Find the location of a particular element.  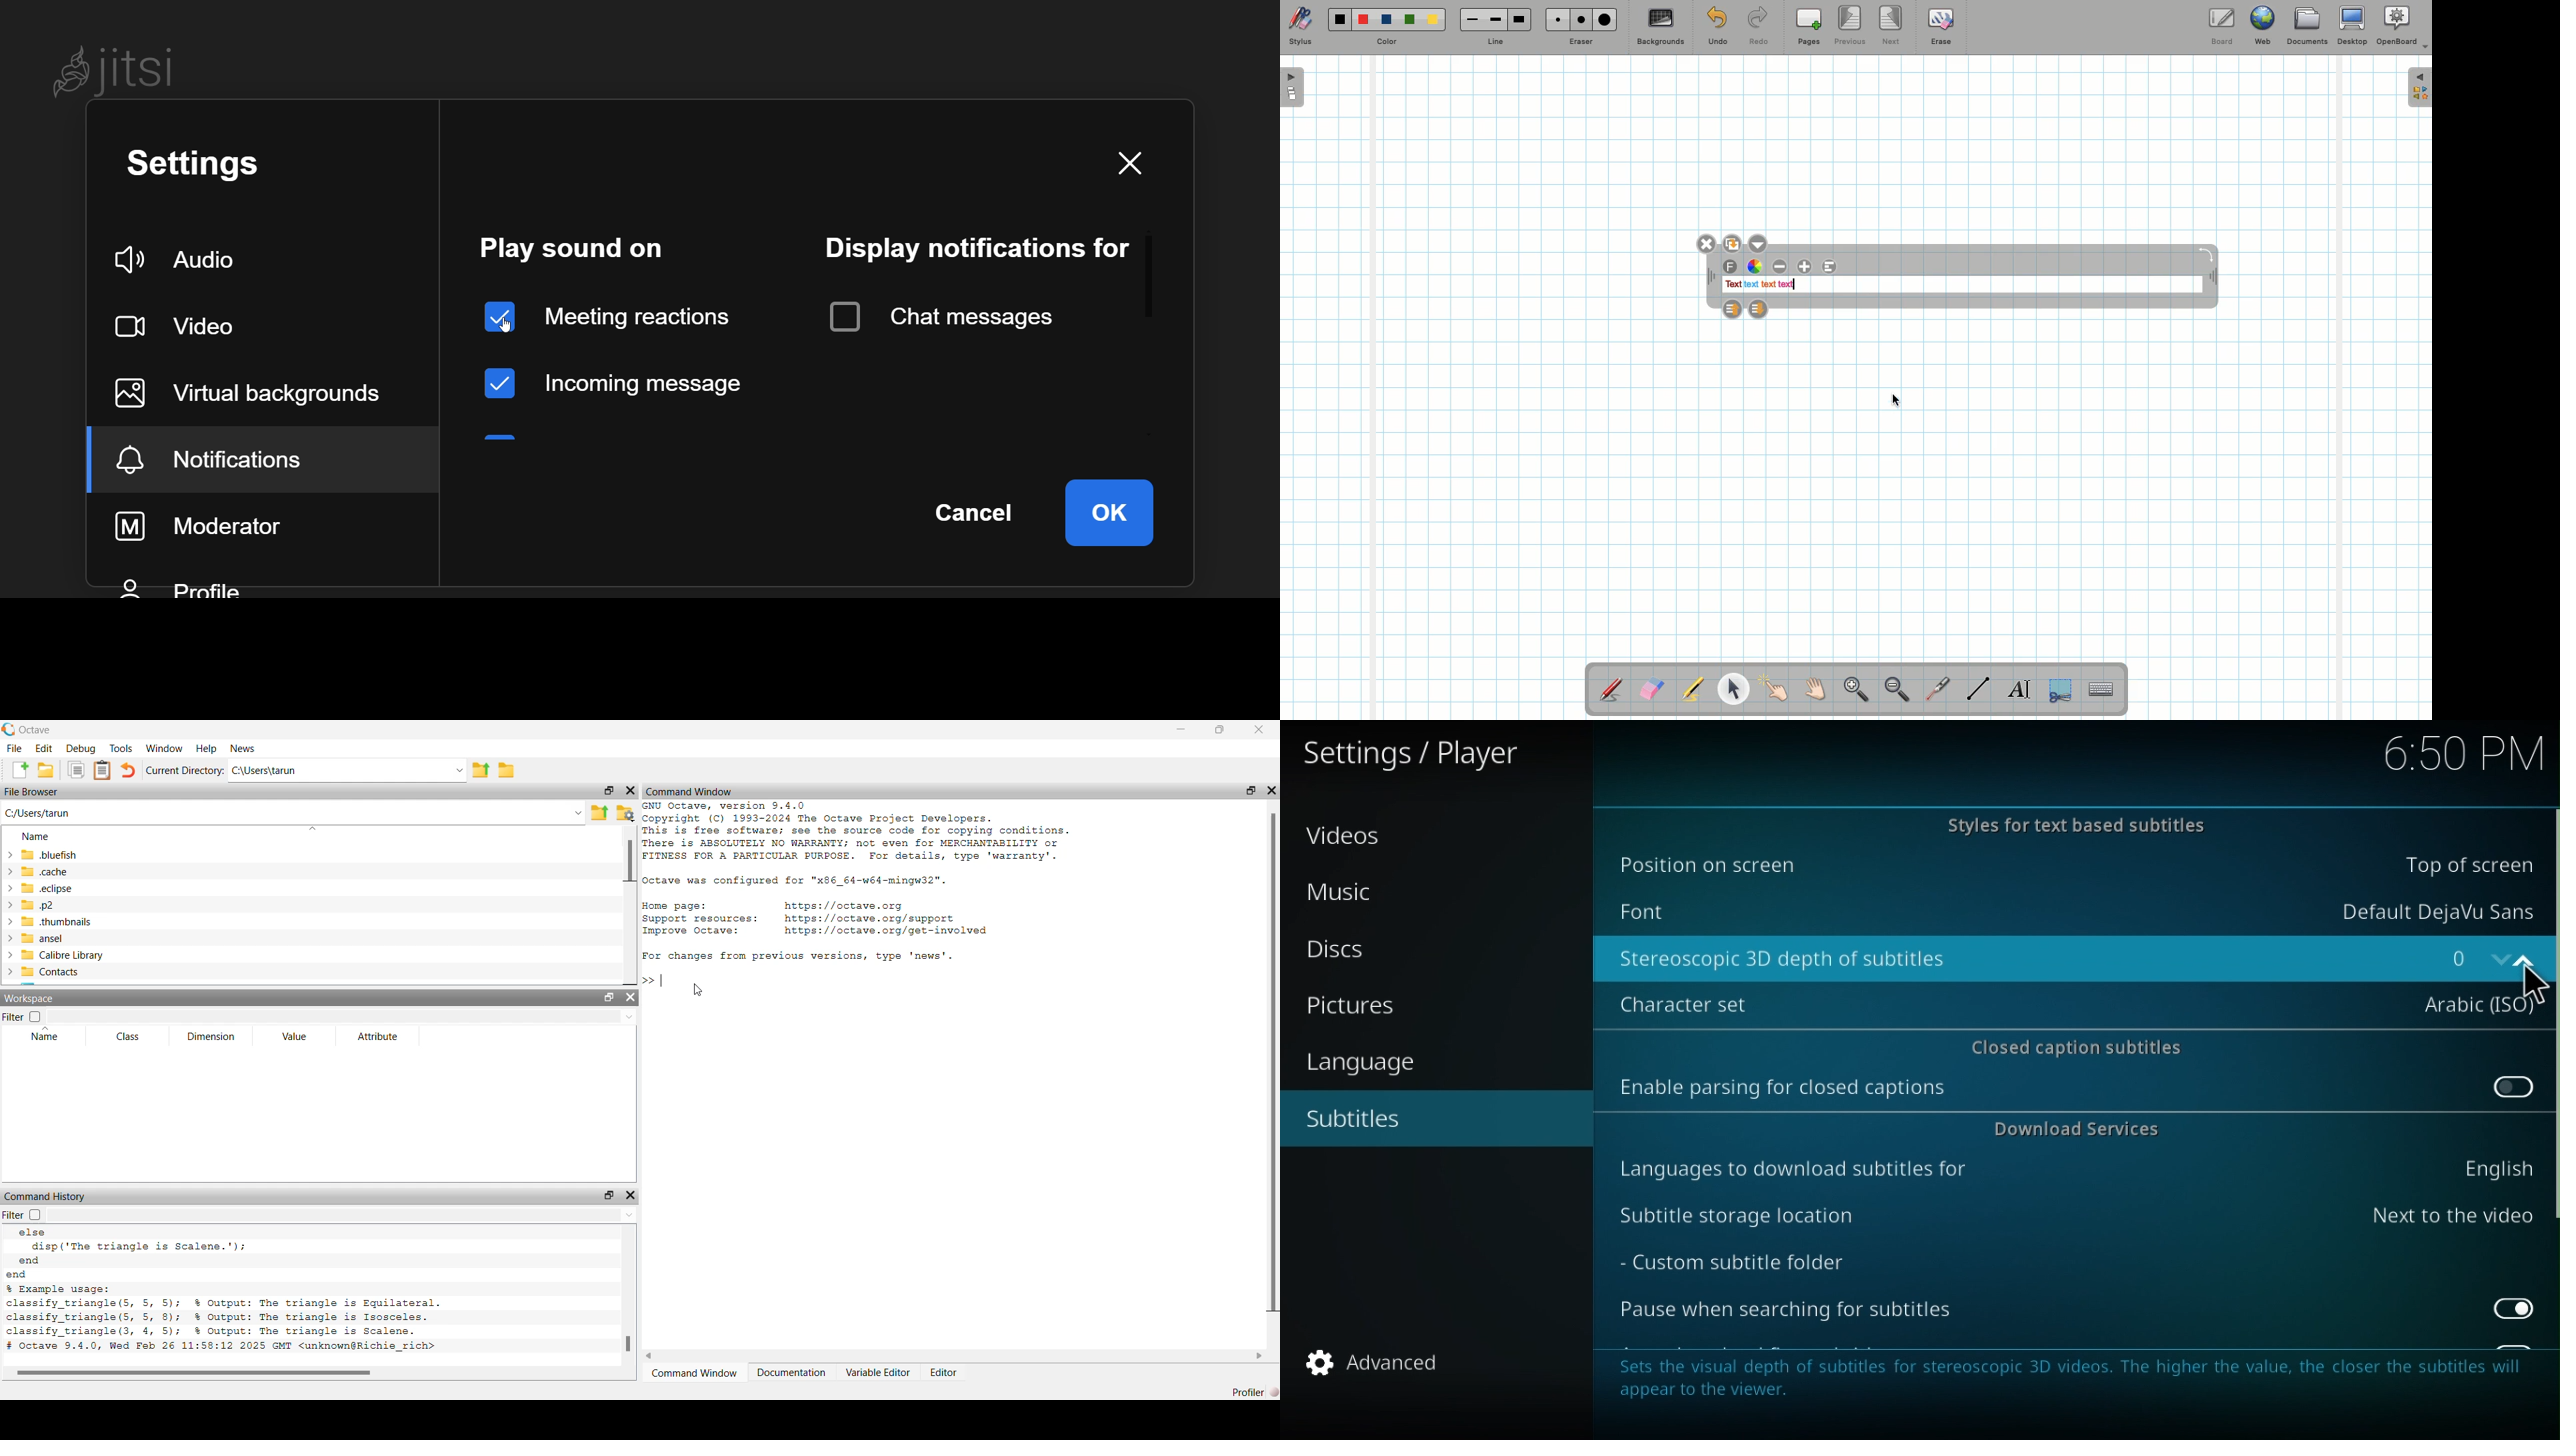

variable editor is located at coordinates (875, 1373).